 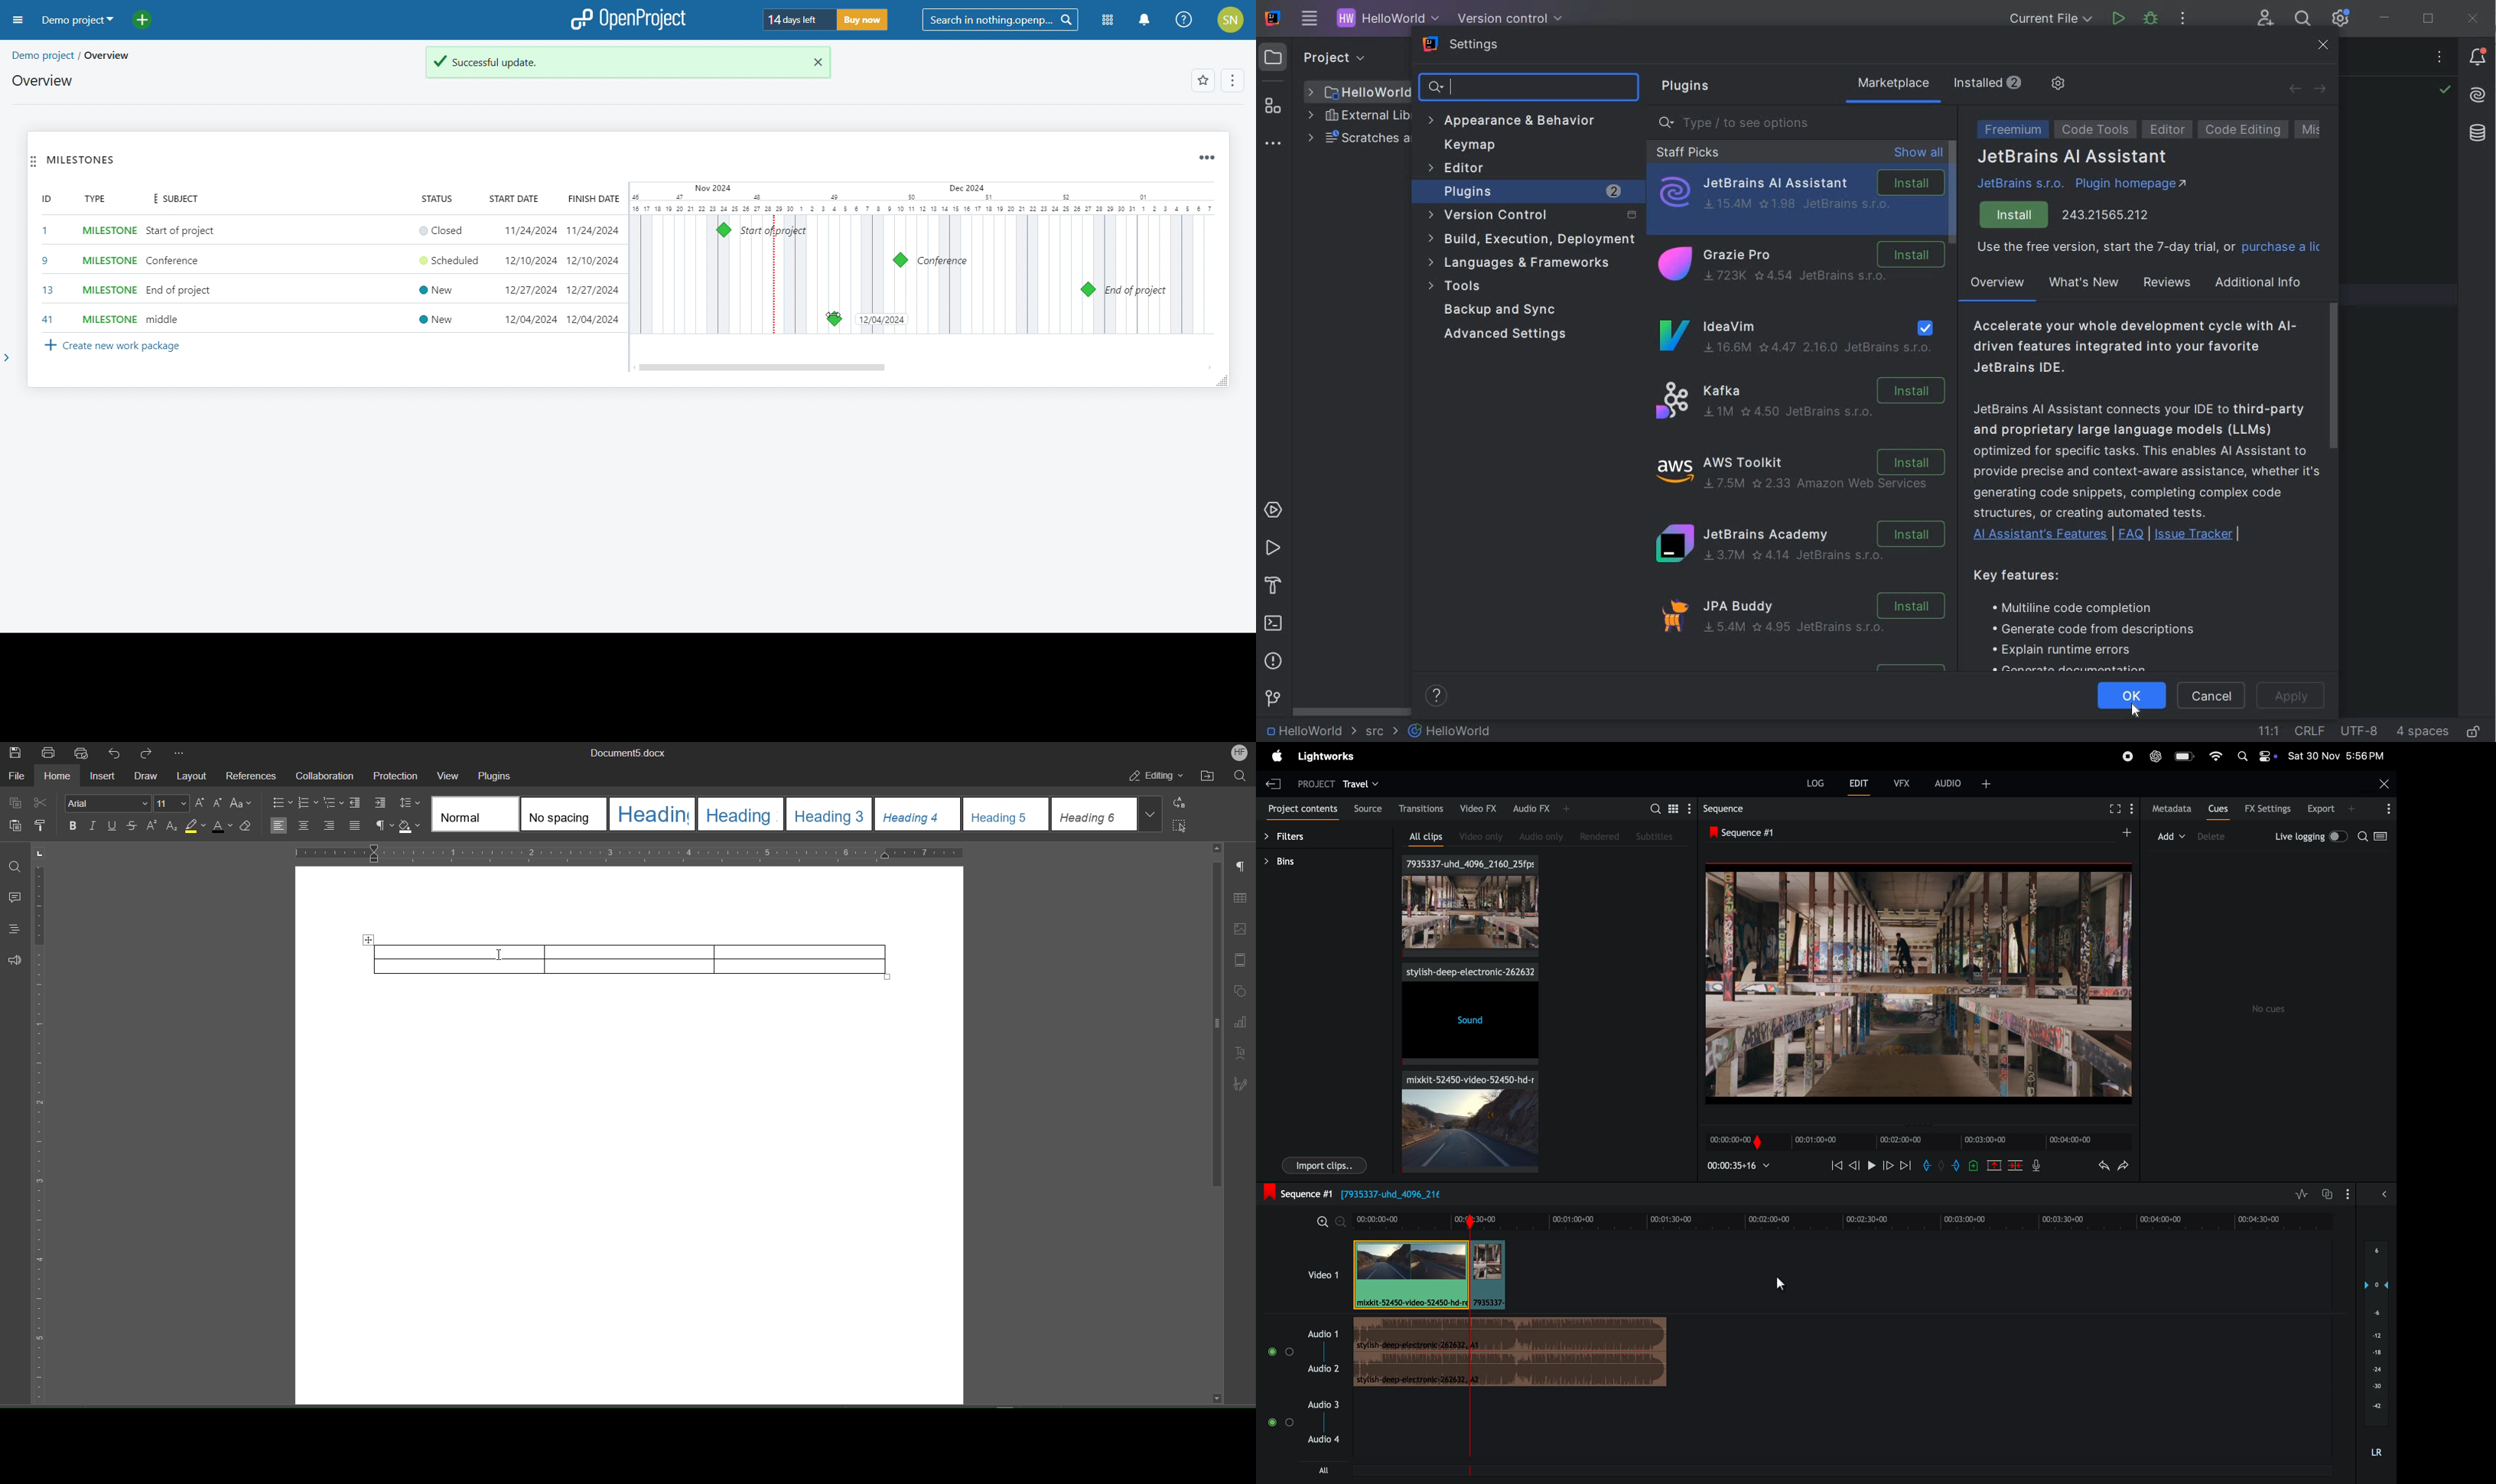 I want to click on no cues, so click(x=2270, y=1009).